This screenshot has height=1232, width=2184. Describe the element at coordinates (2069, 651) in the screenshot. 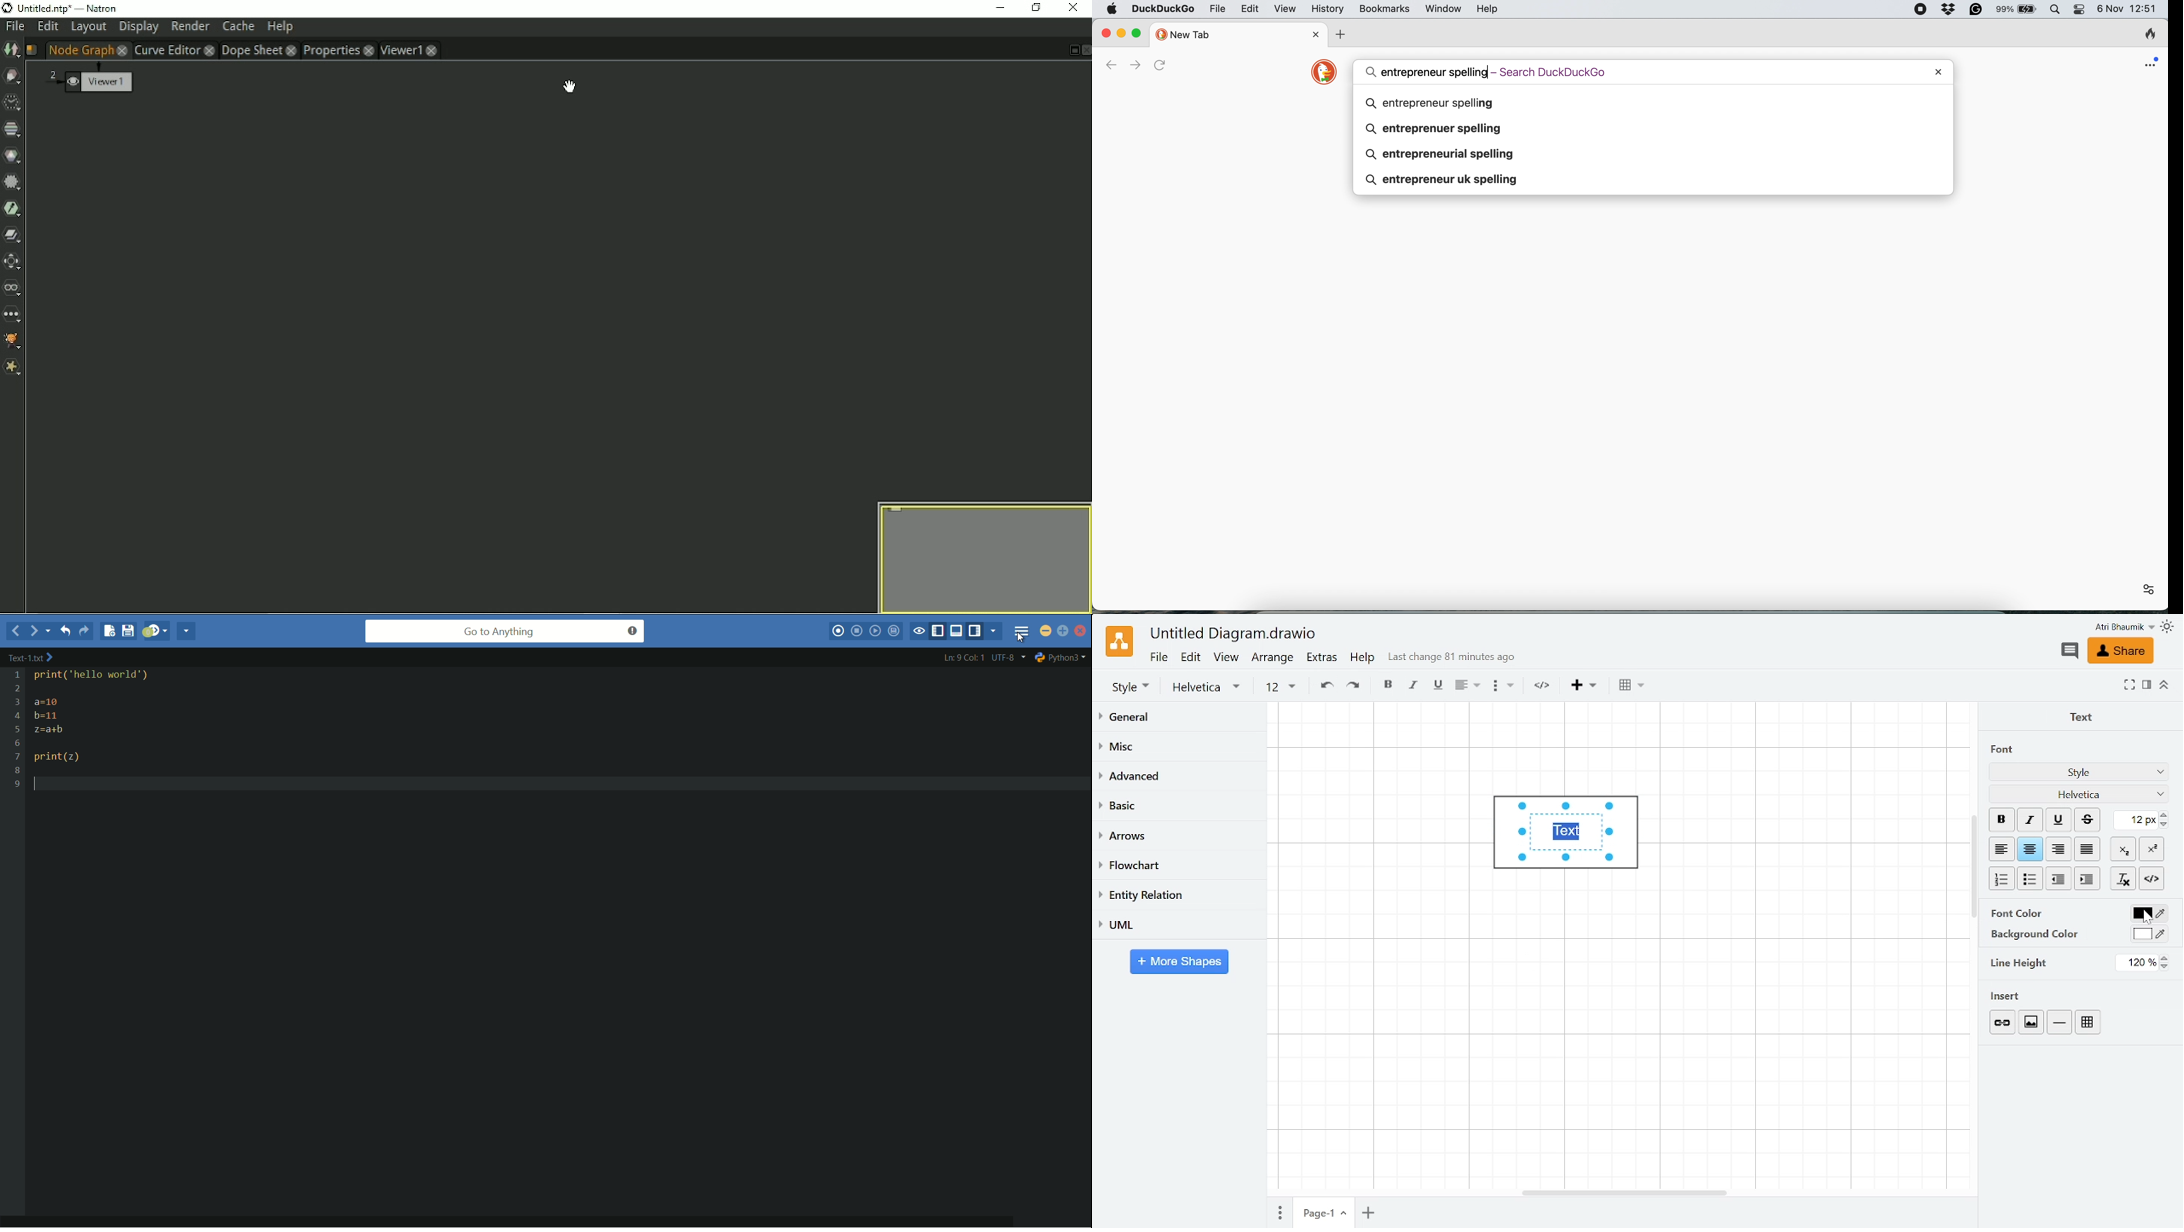

I see `Comment` at that location.